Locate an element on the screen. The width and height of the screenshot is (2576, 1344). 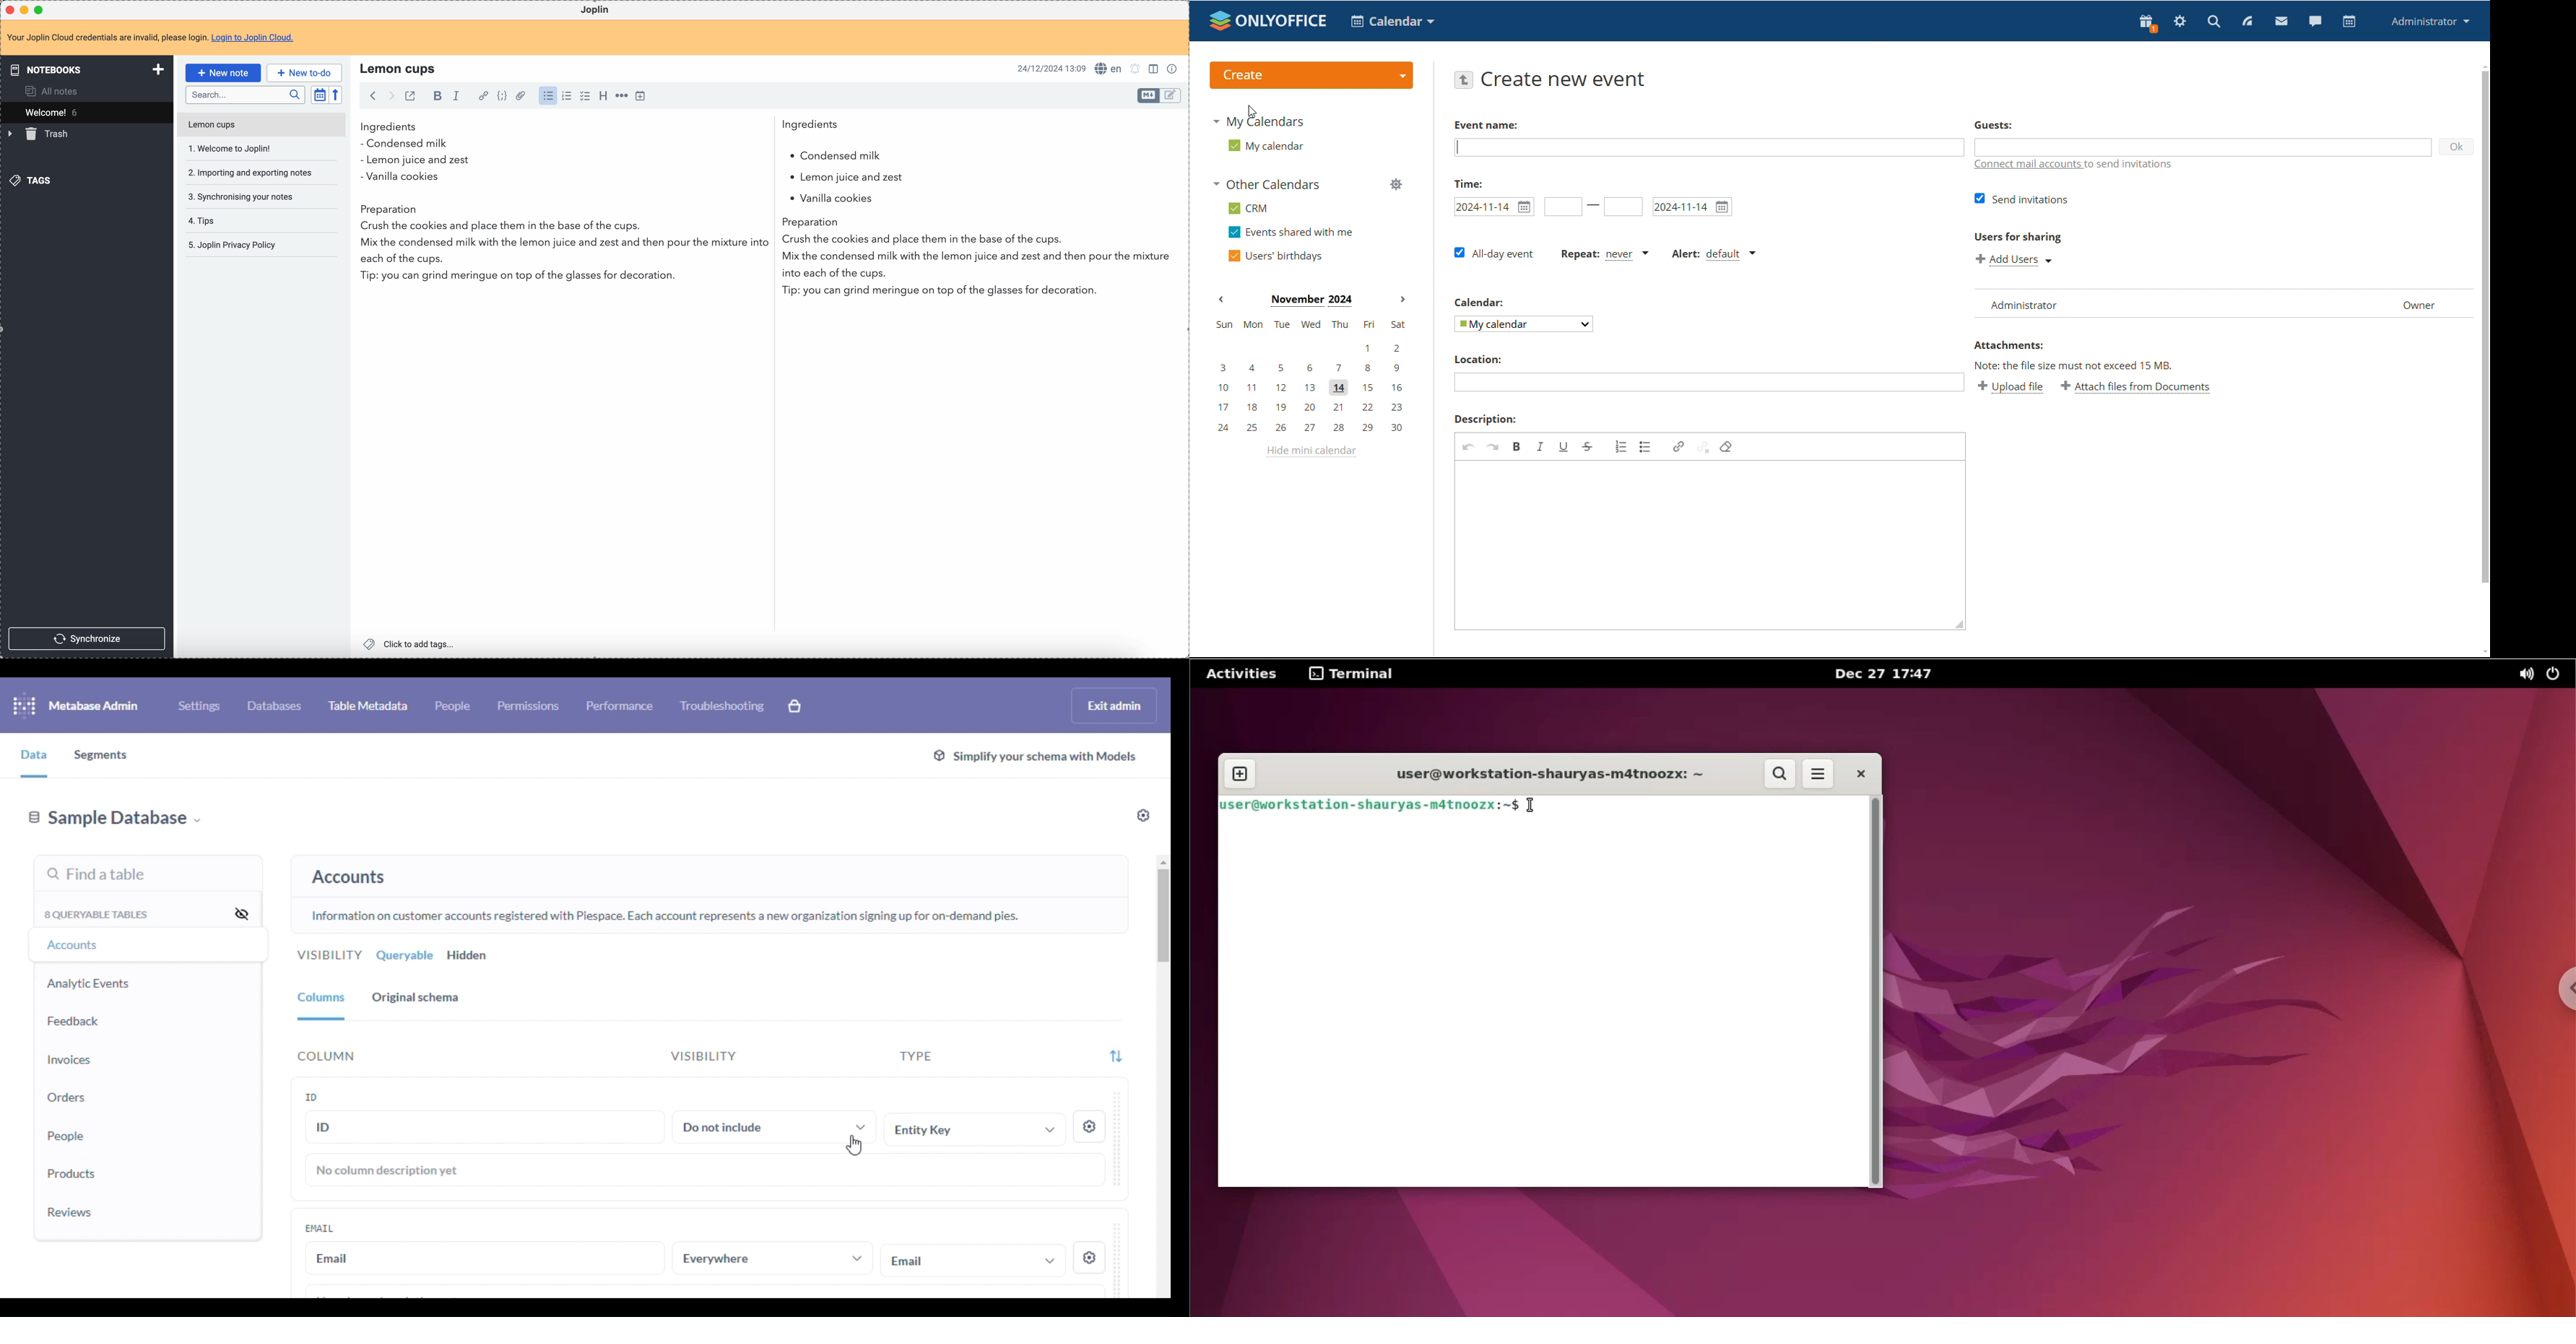
entity key is located at coordinates (974, 1129).